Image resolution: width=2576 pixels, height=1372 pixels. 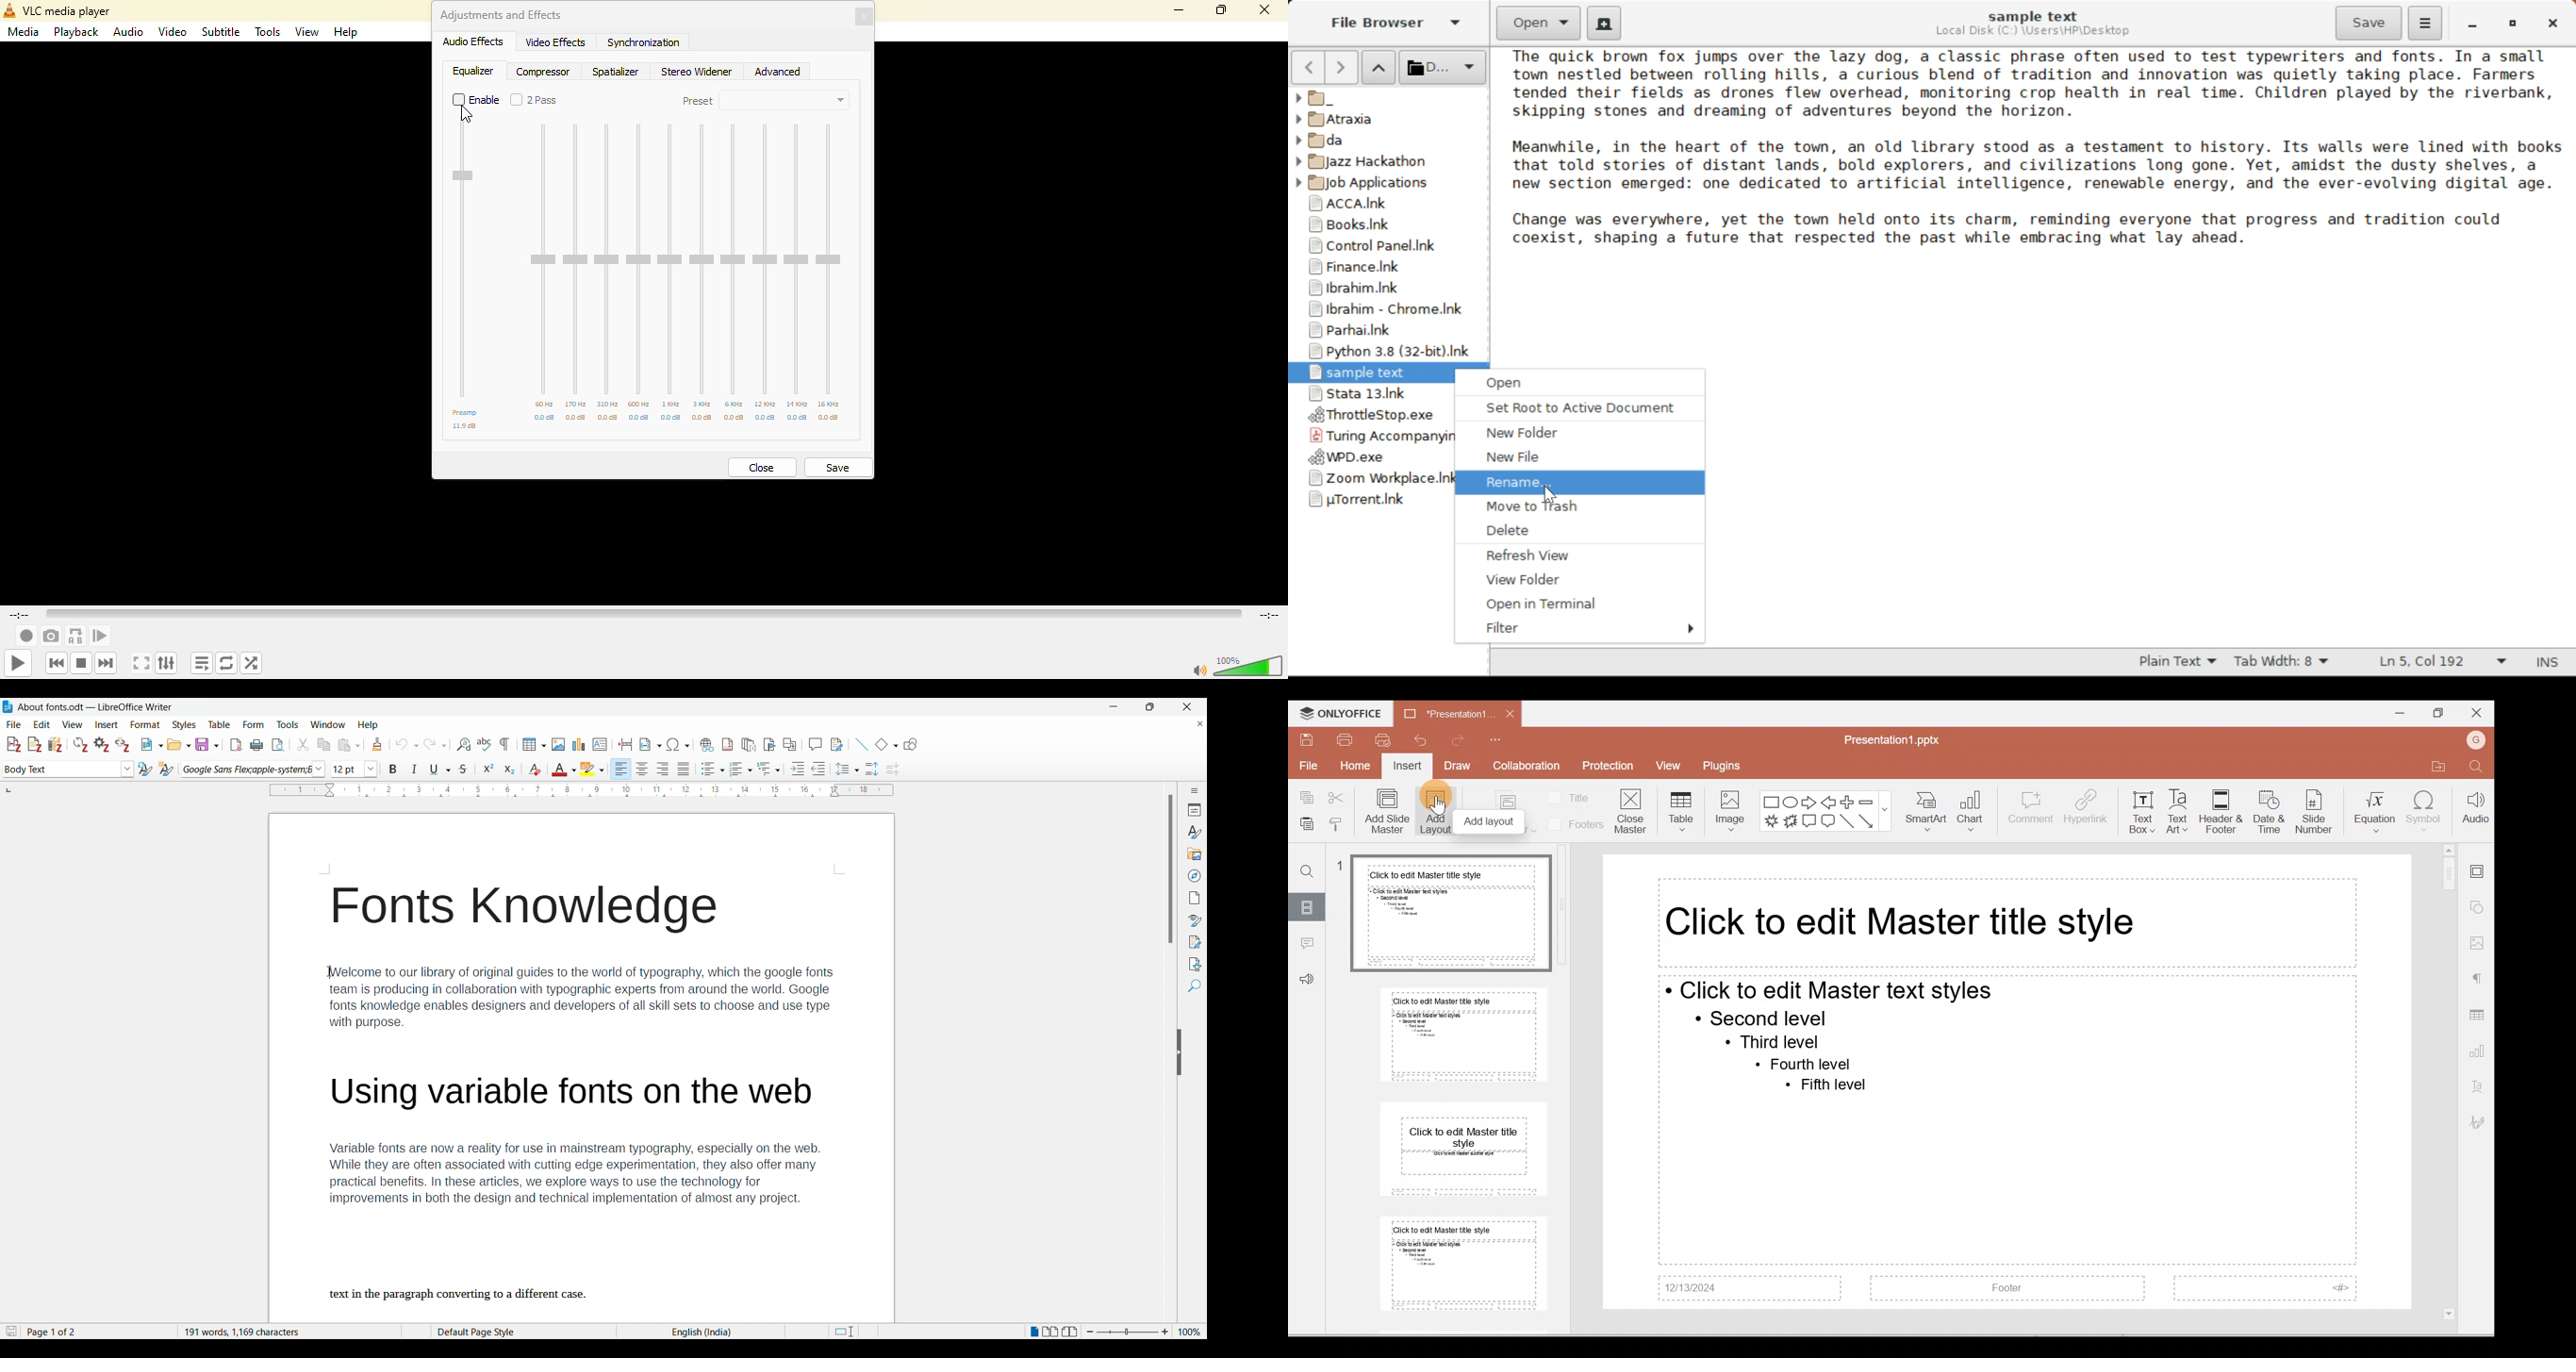 I want to click on Rounded Rectangular callout, so click(x=1828, y=822).